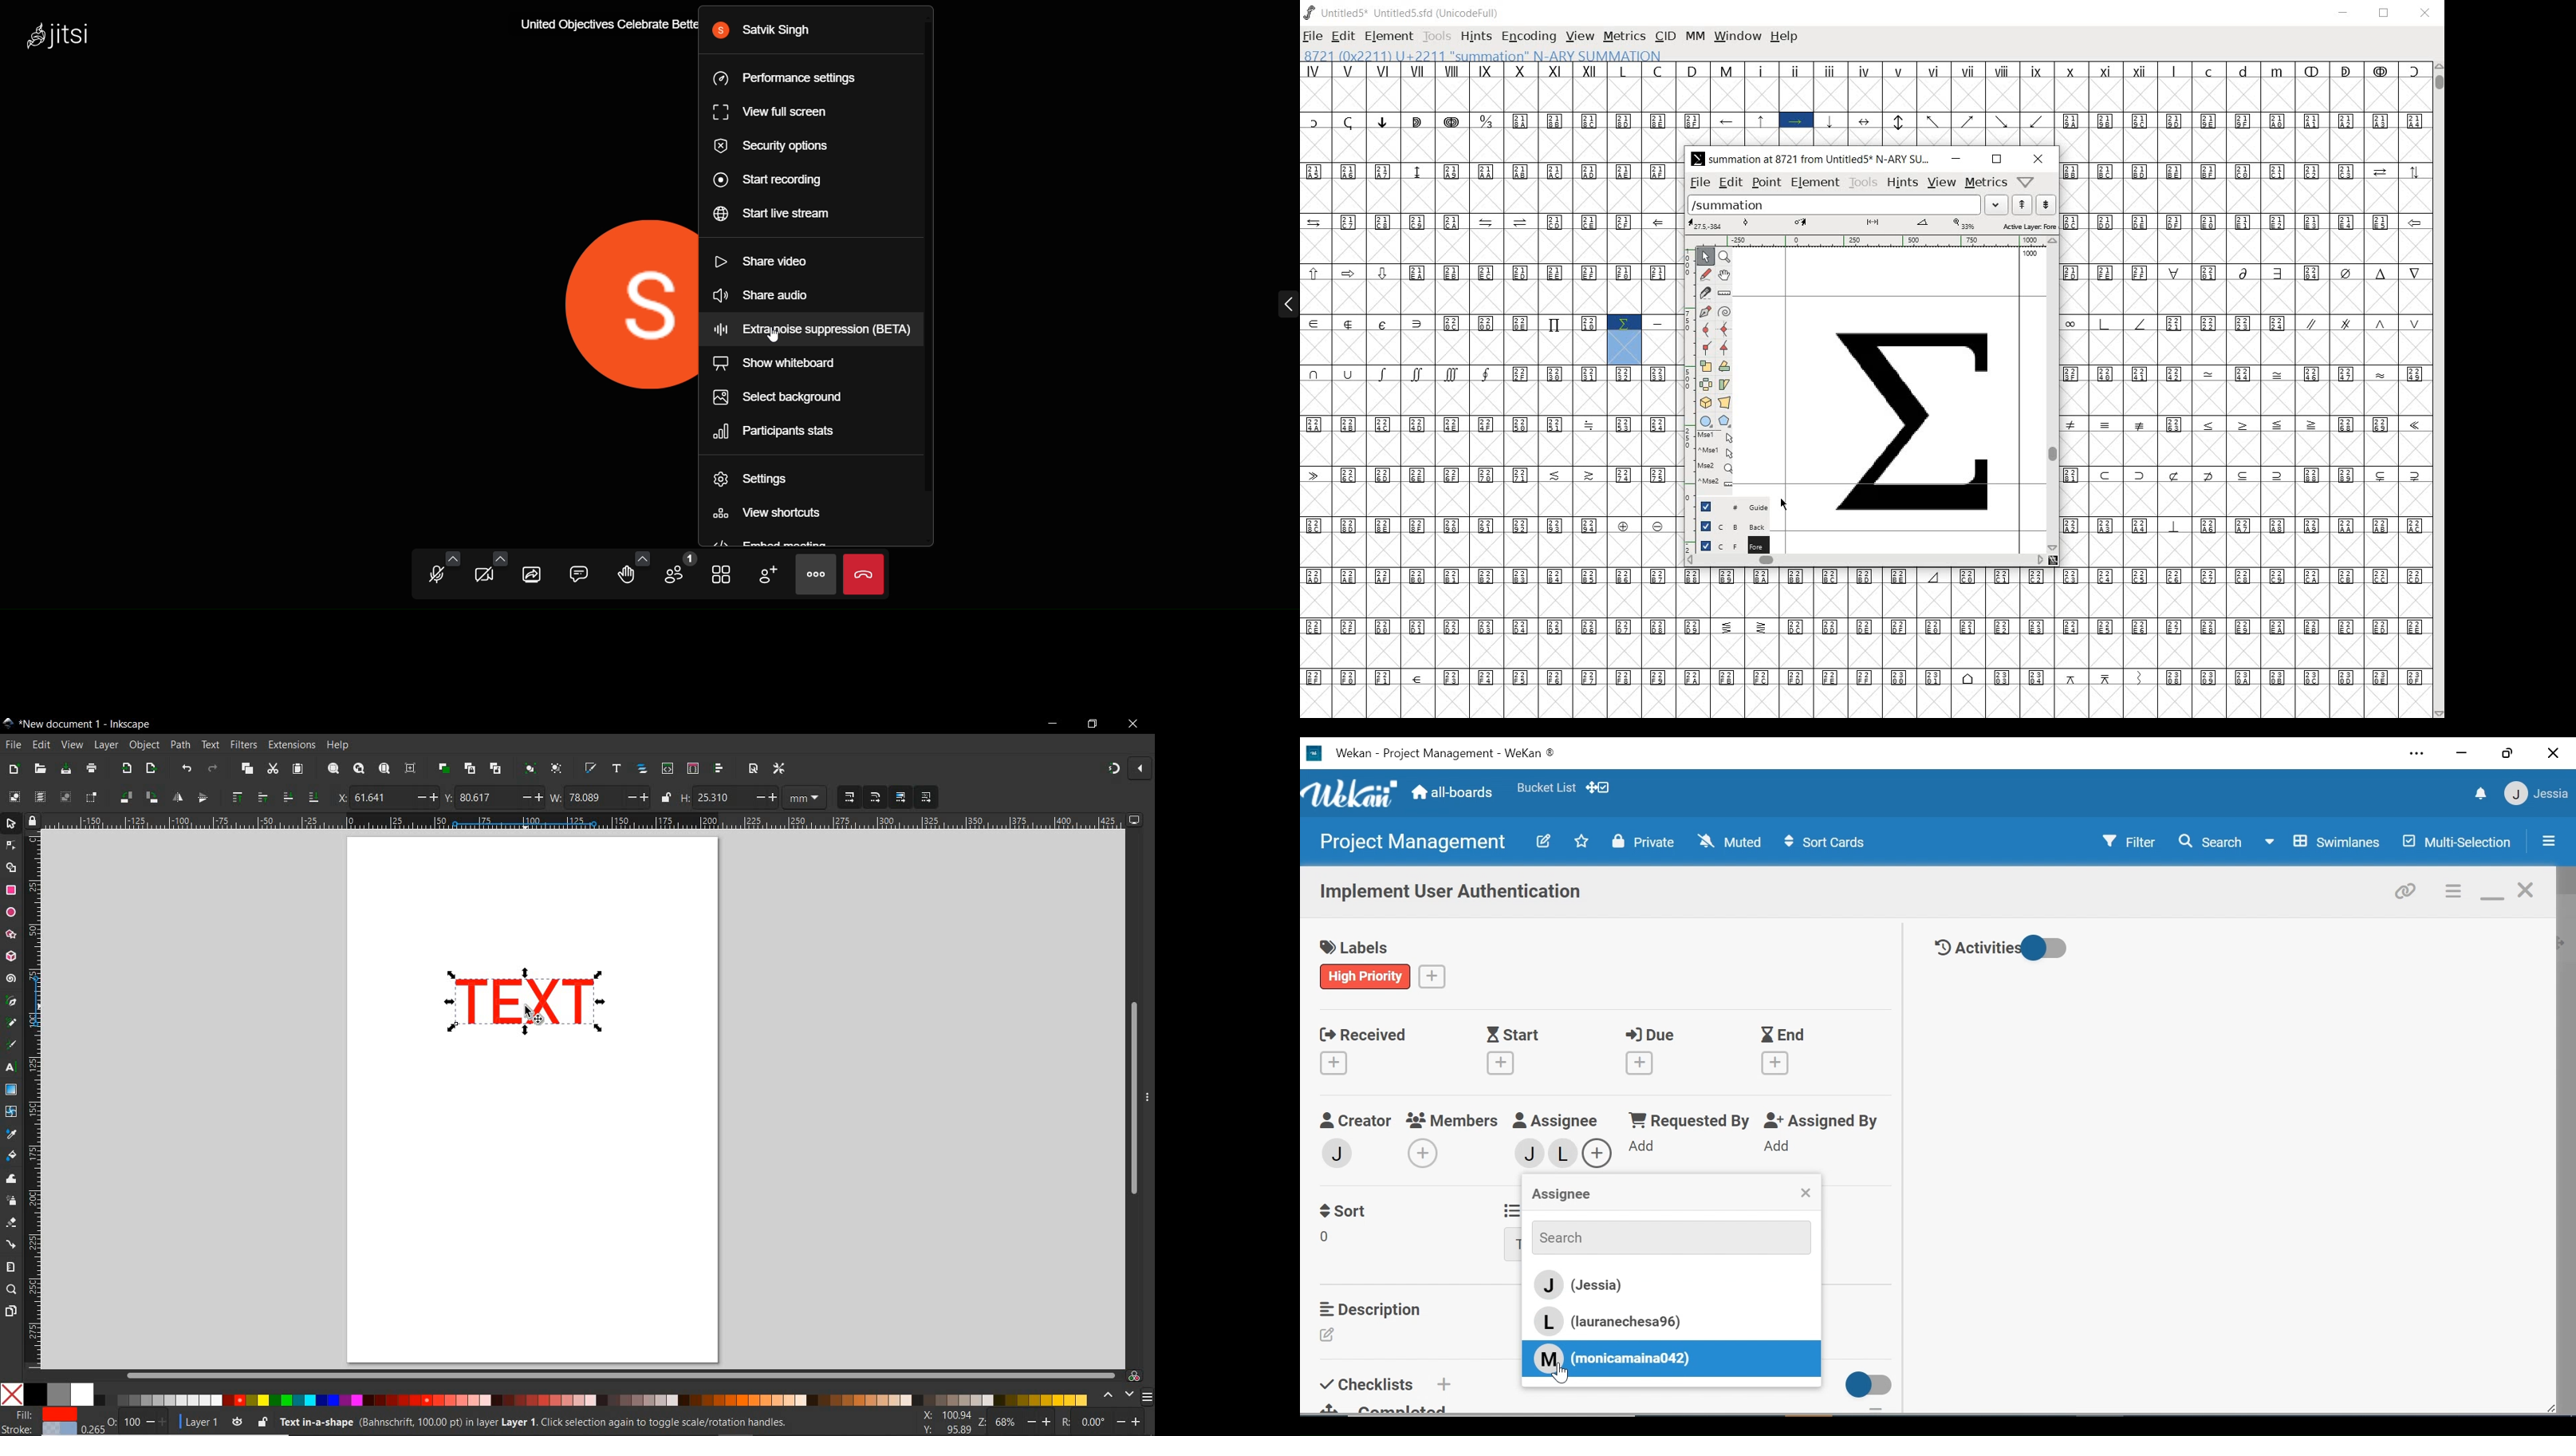  Describe the element at coordinates (1442, 1383) in the screenshot. I see `Add` at that location.